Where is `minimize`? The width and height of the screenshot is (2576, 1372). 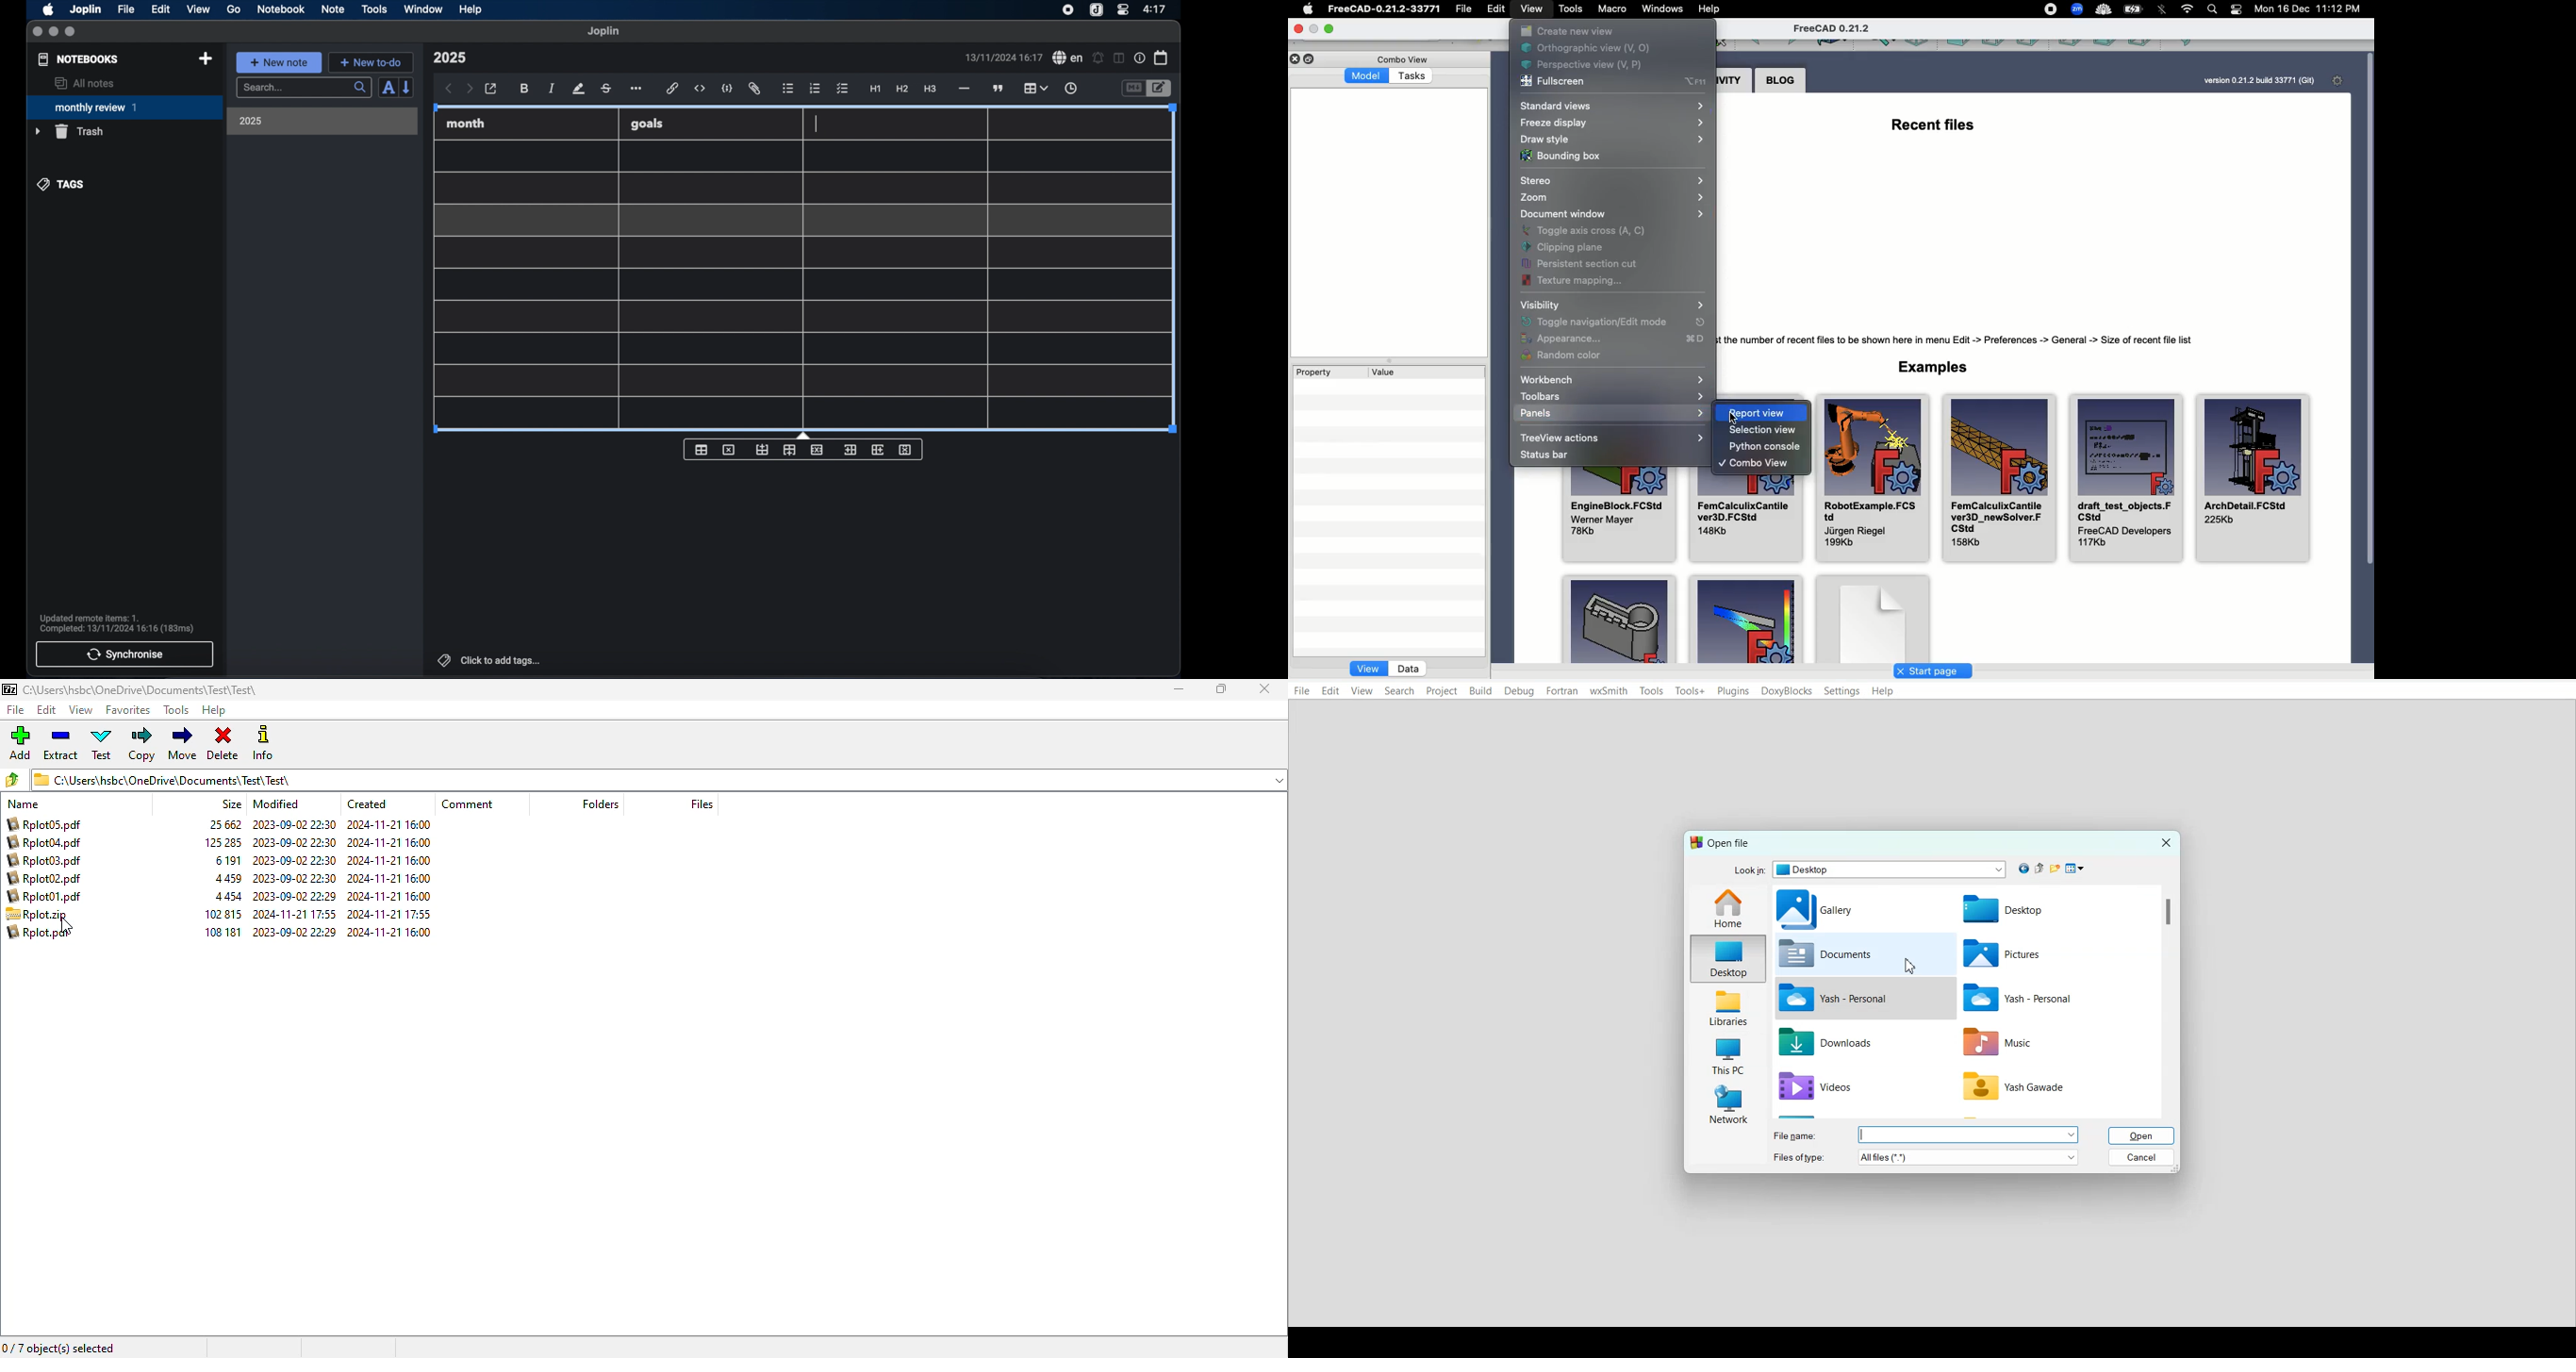
minimize is located at coordinates (53, 32).